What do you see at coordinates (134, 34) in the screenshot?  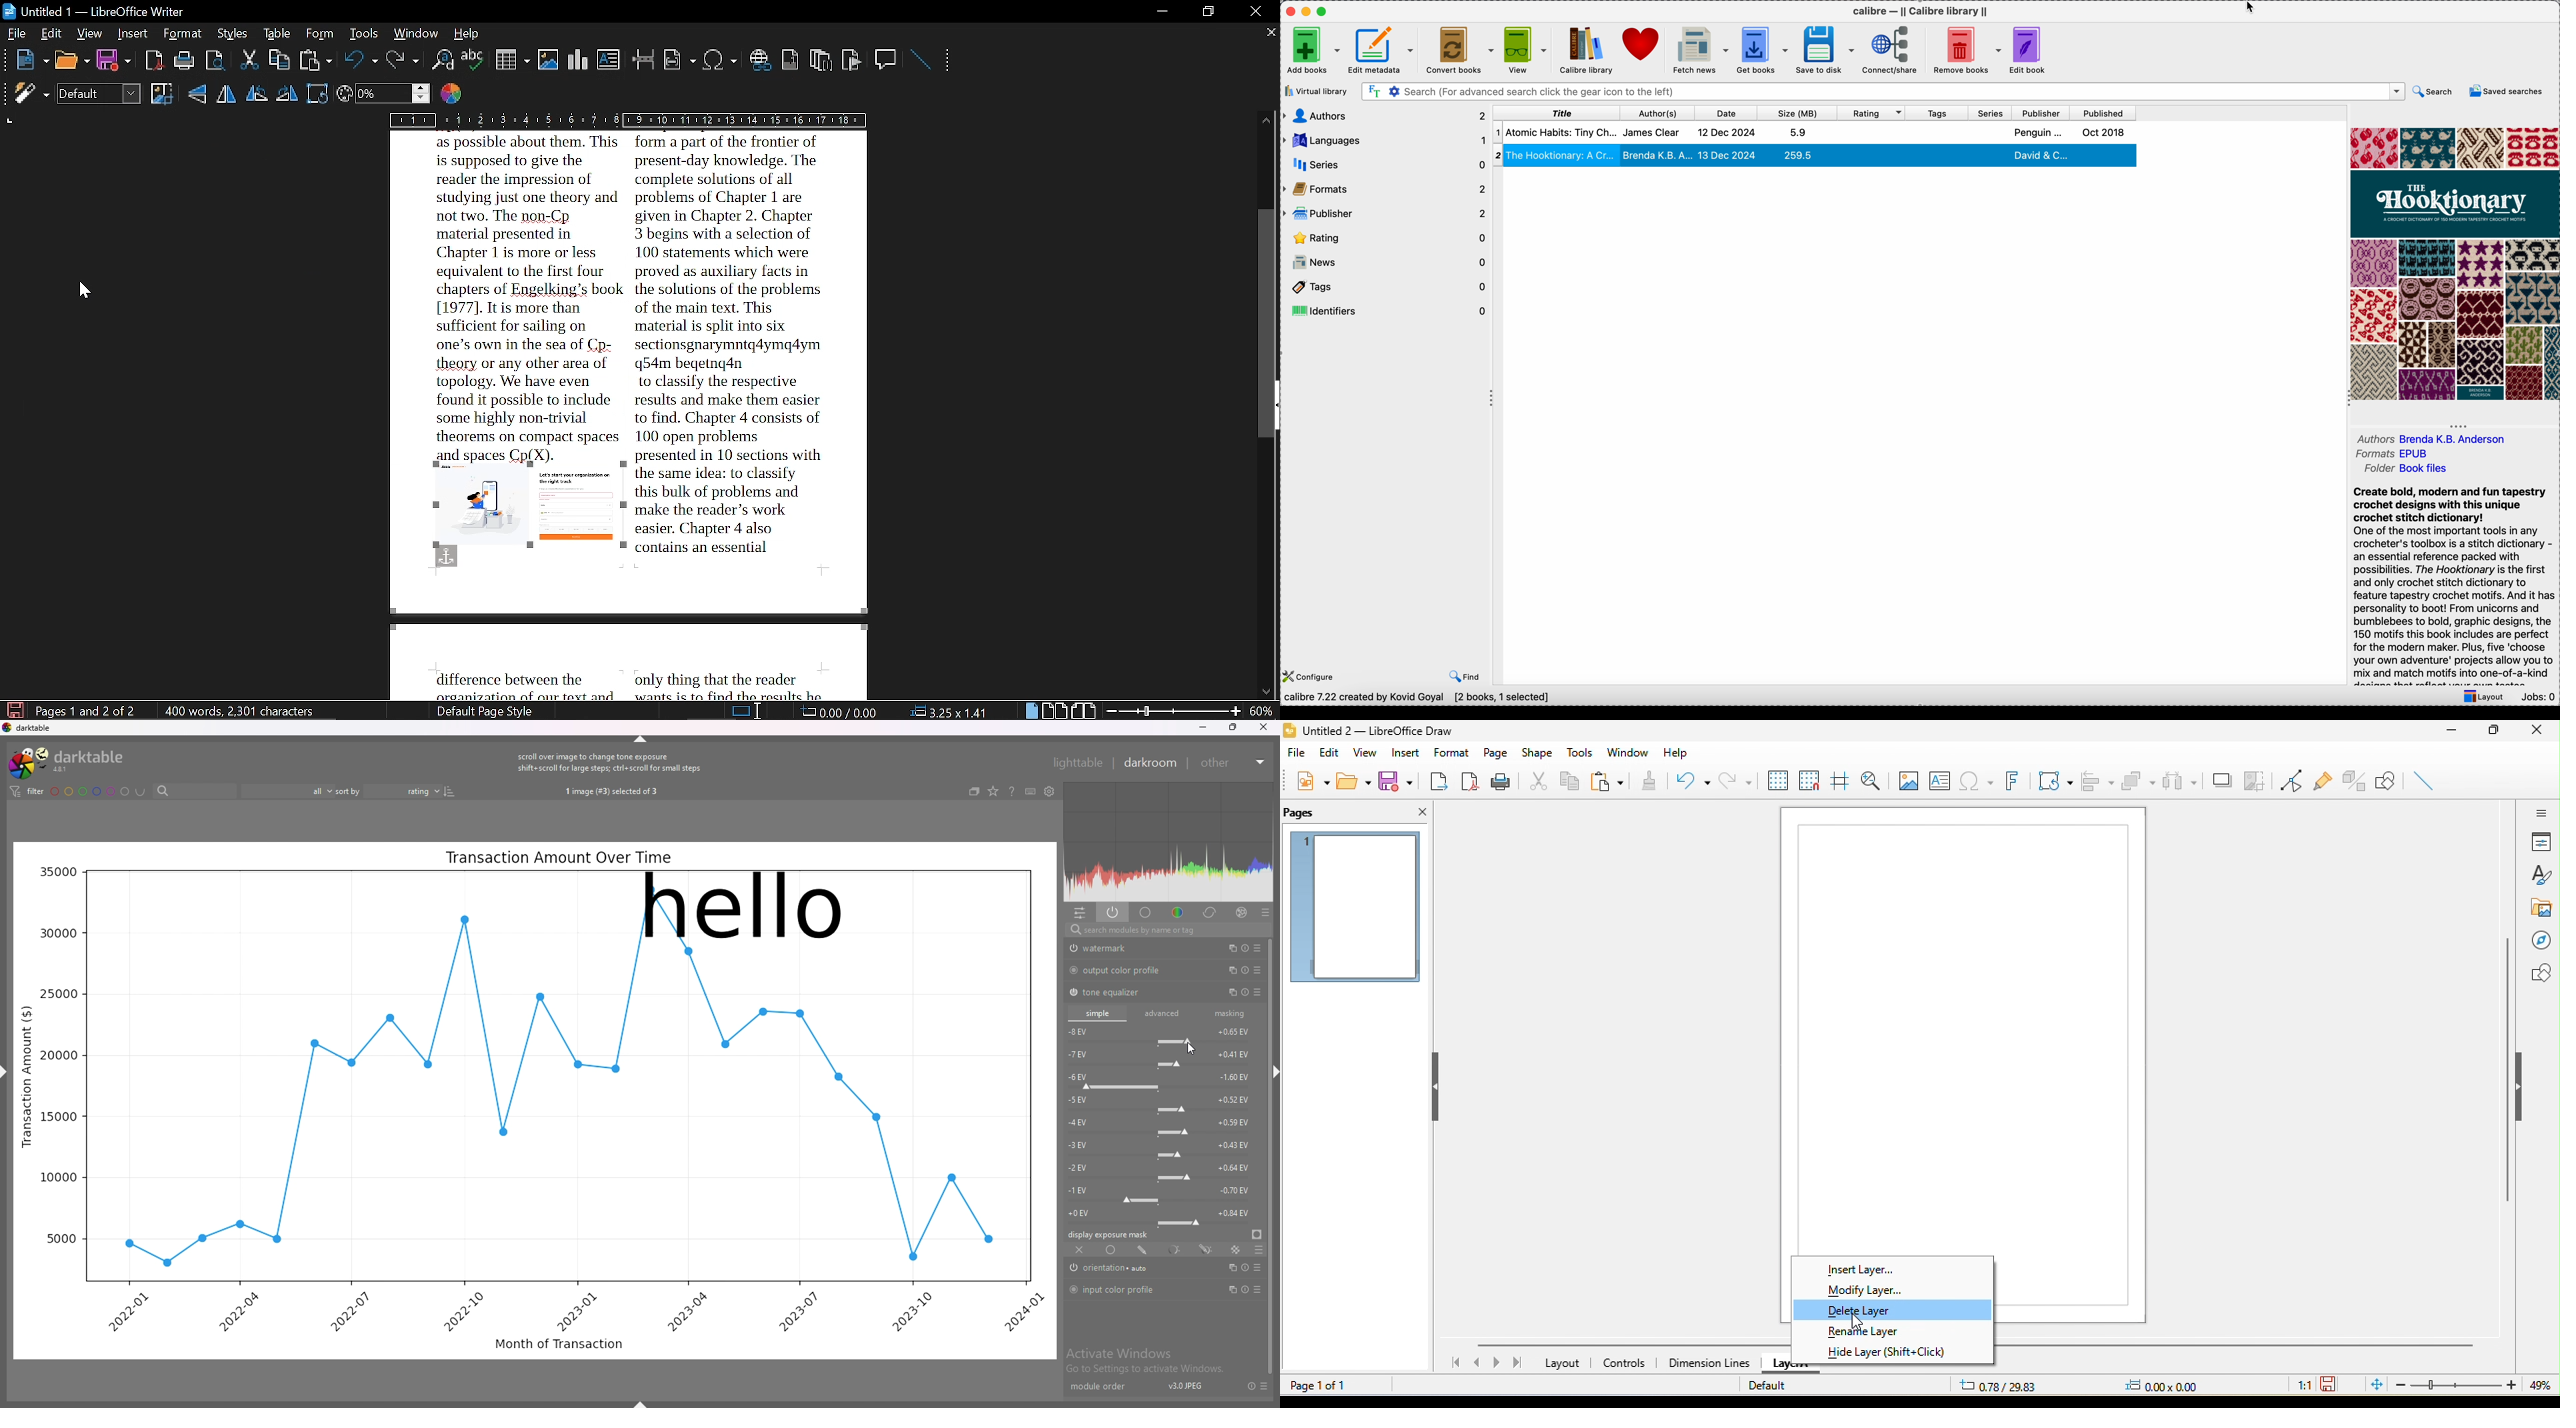 I see `insert` at bounding box center [134, 34].